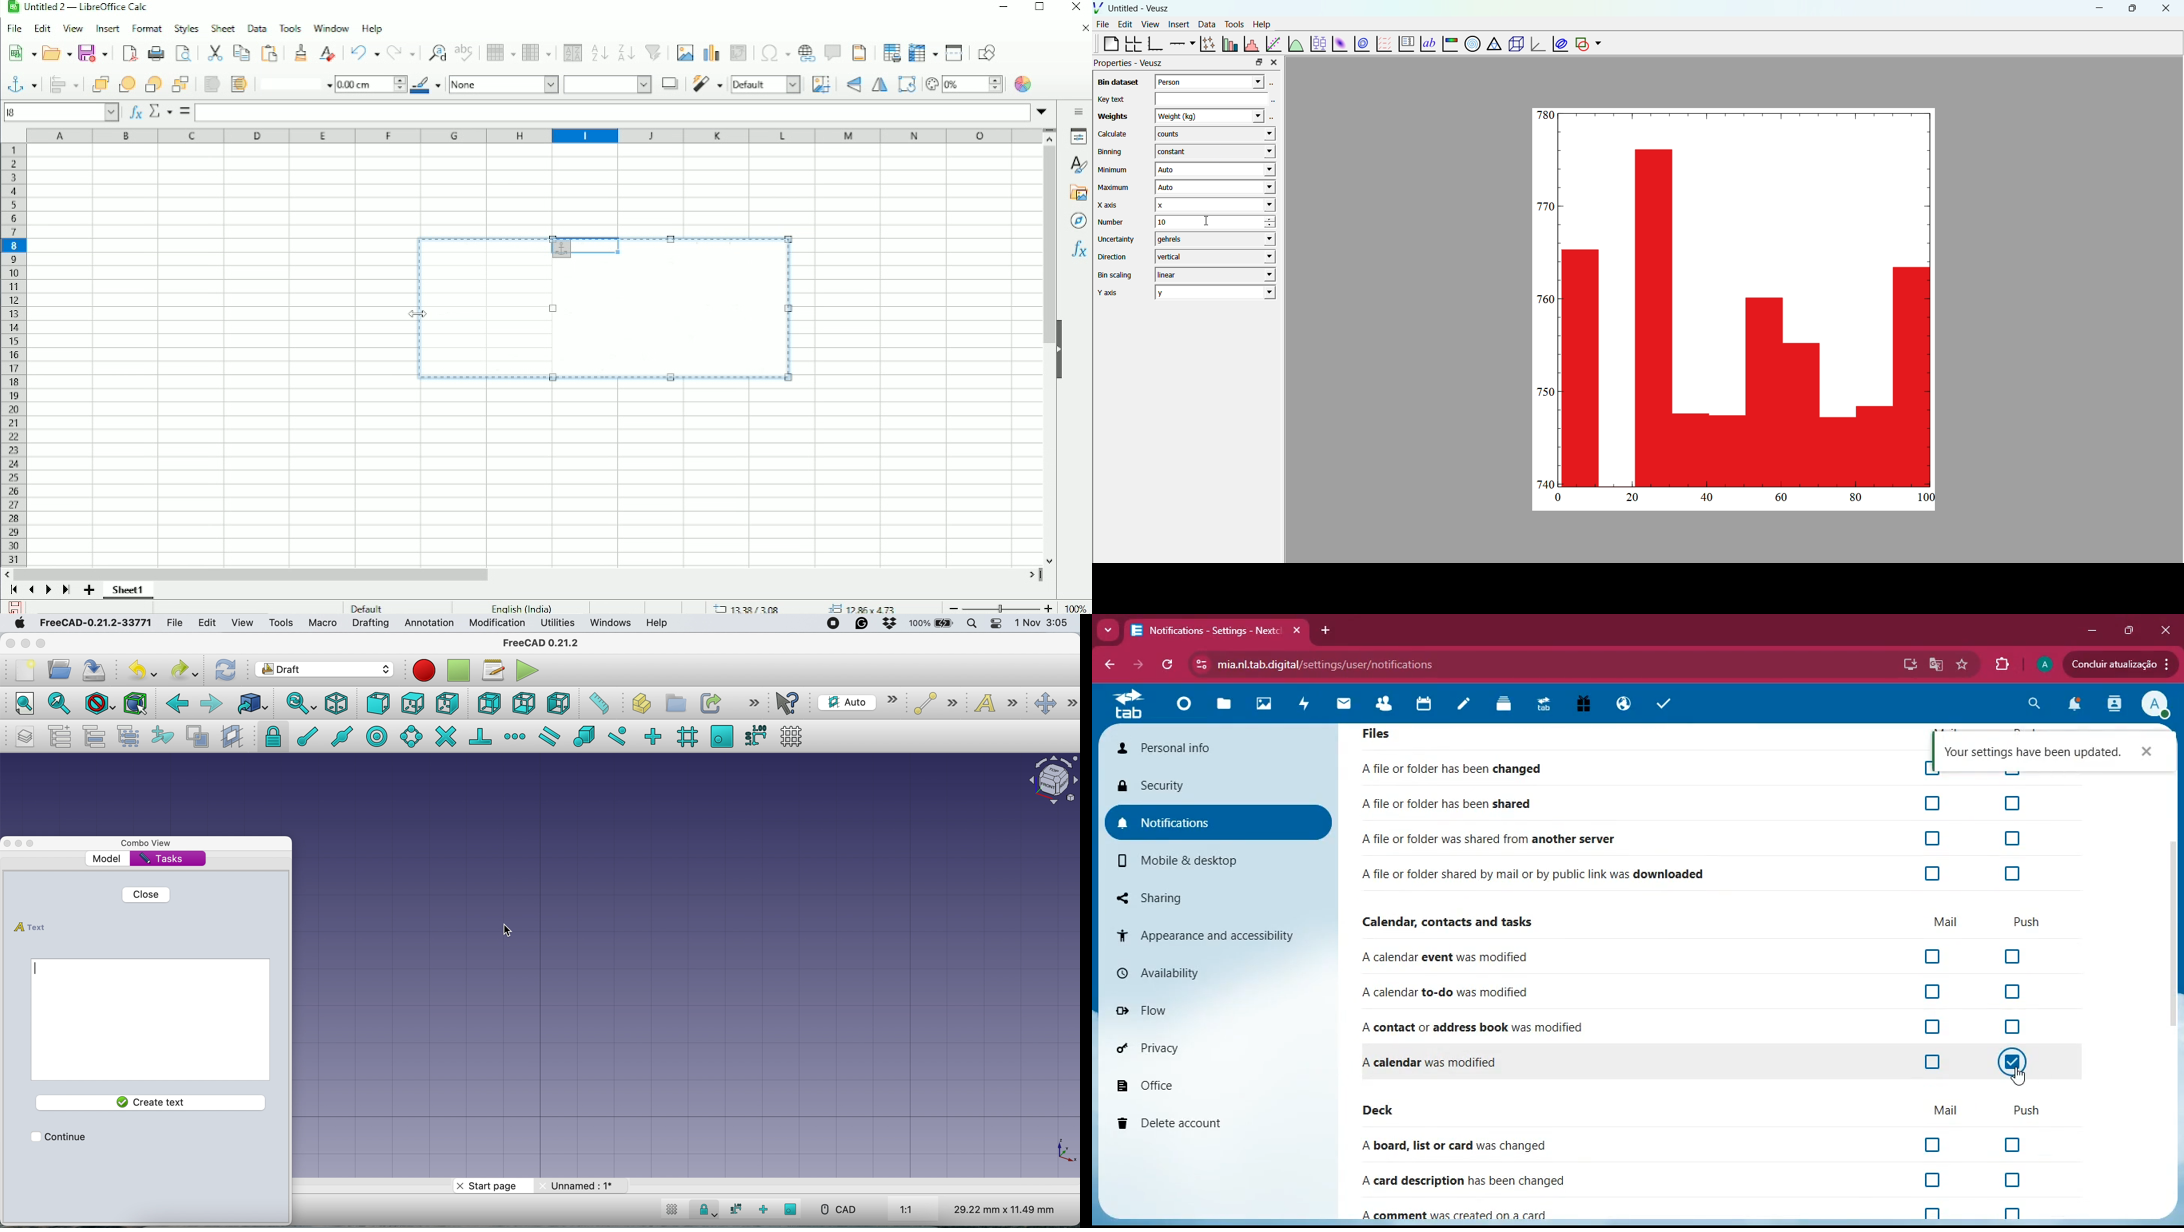 The height and width of the screenshot is (1232, 2184). I want to click on Sort descending, so click(625, 52).